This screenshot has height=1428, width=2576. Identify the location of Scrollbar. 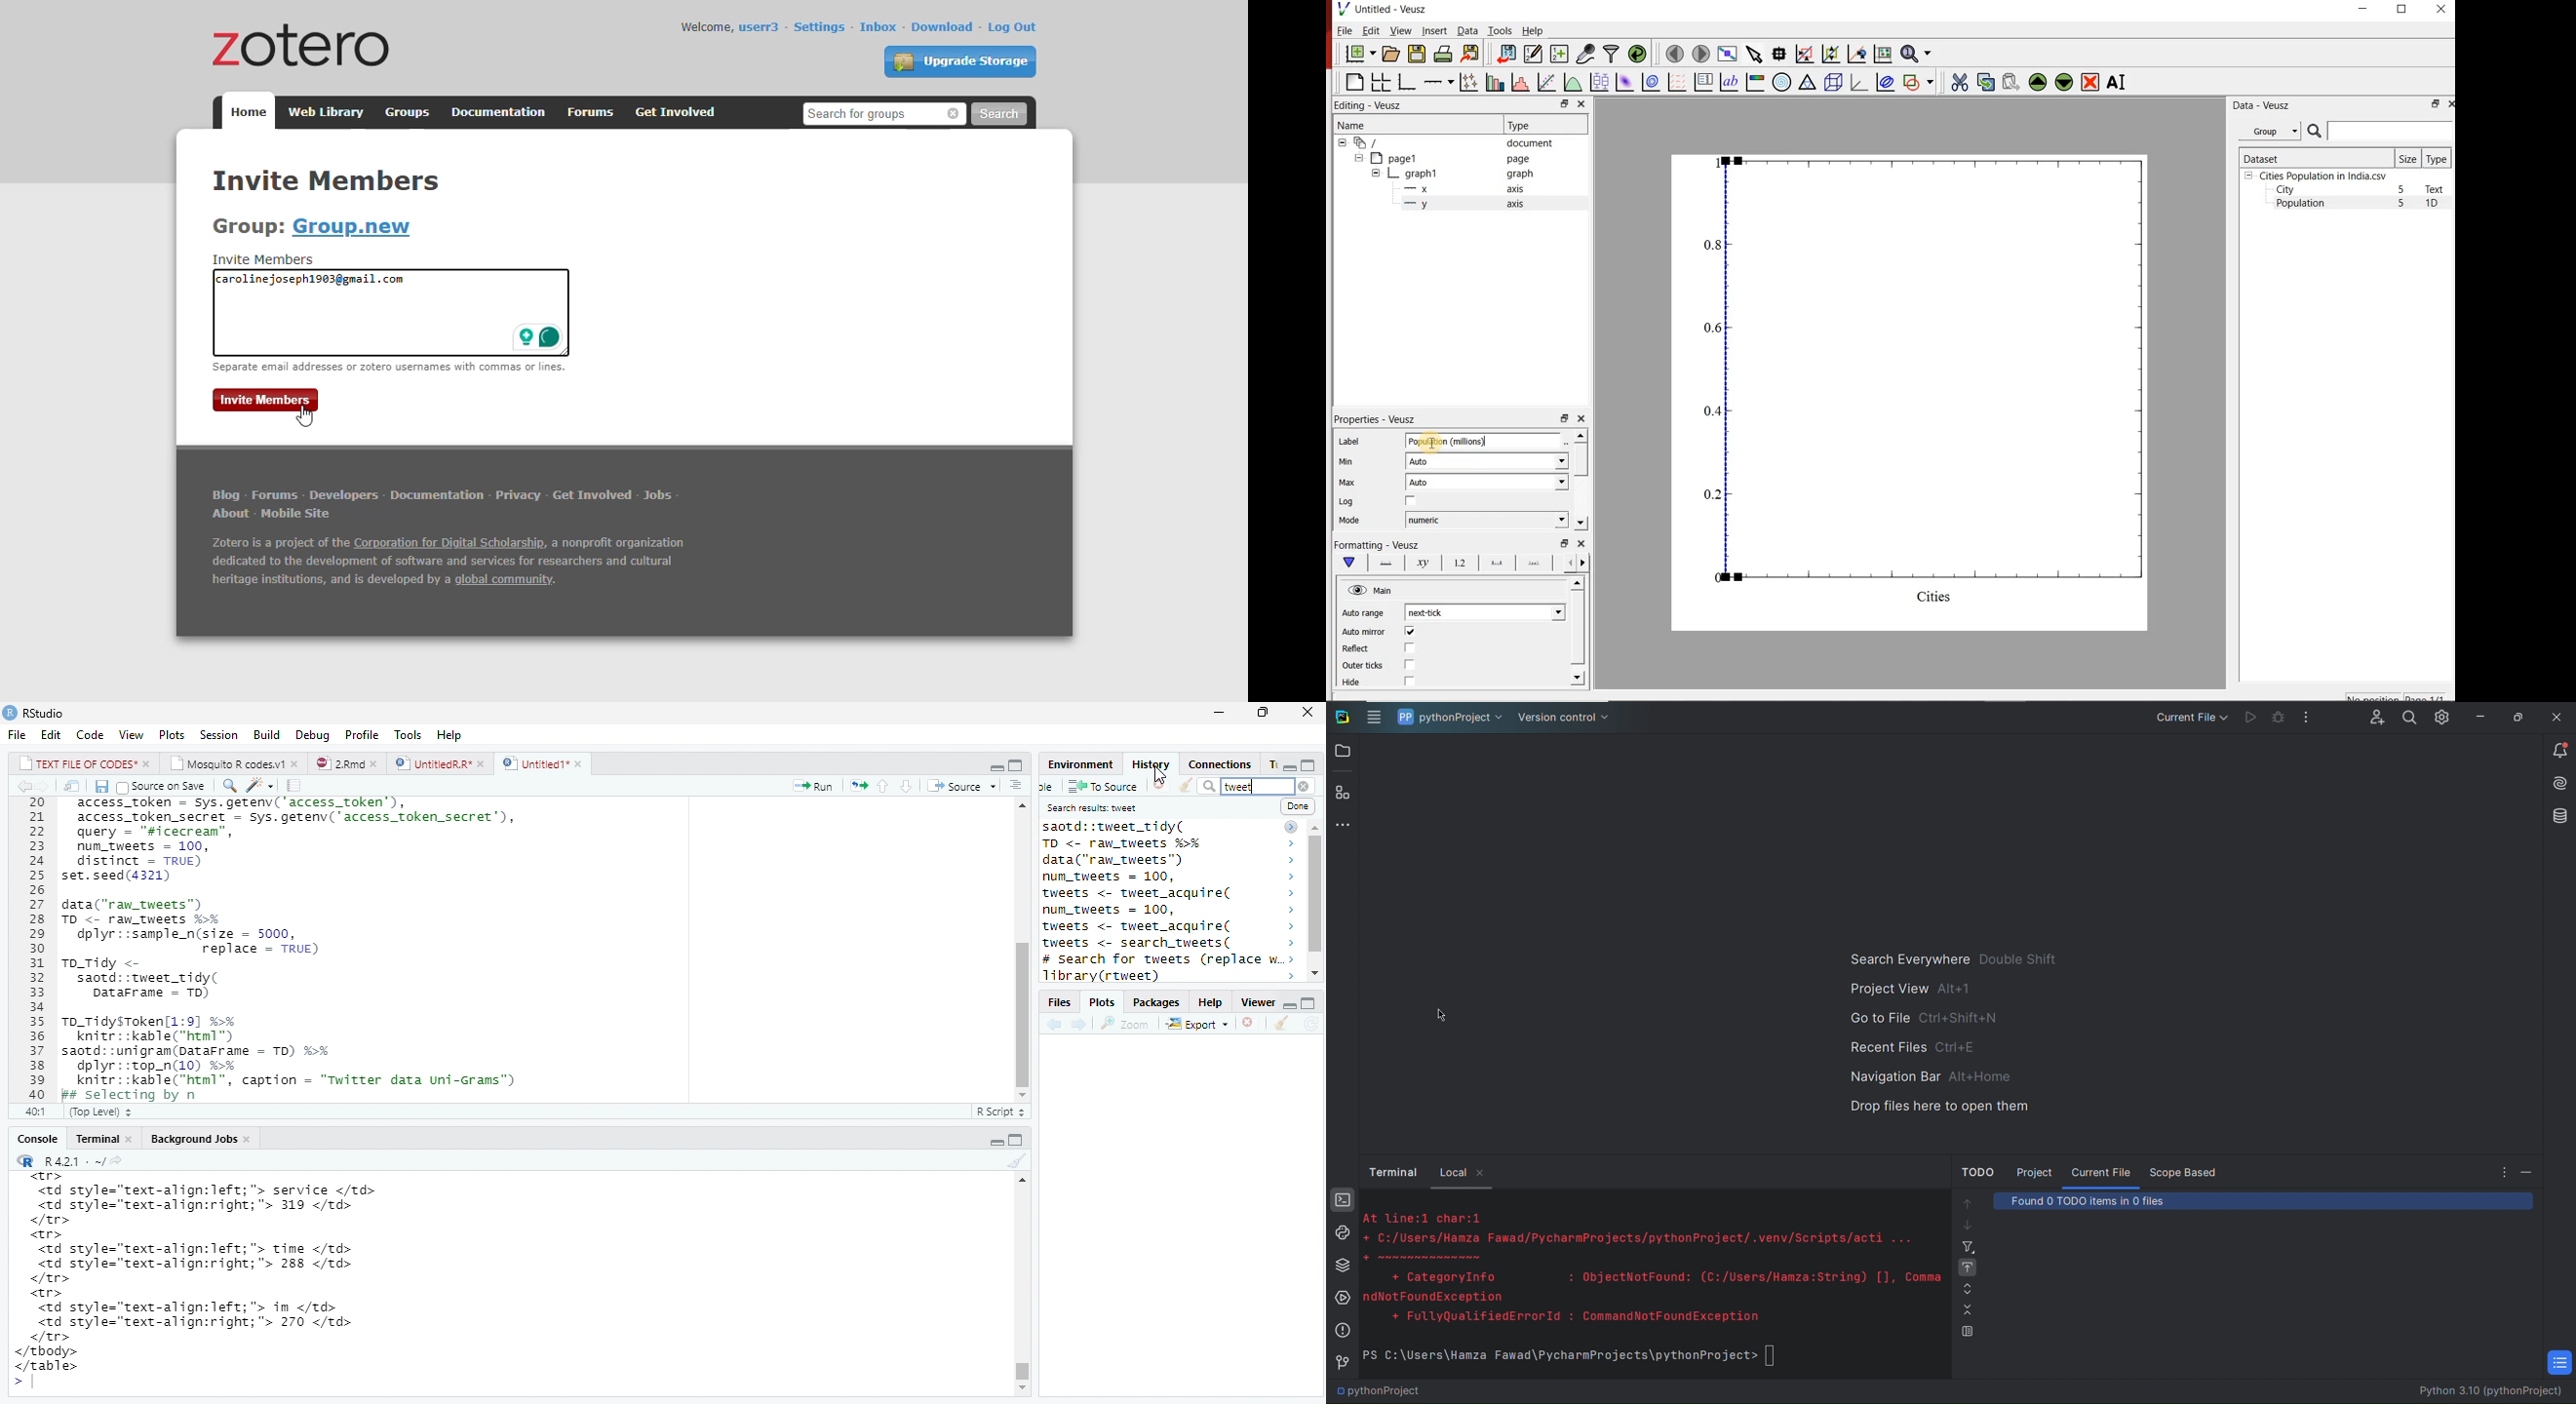
(1024, 1290).